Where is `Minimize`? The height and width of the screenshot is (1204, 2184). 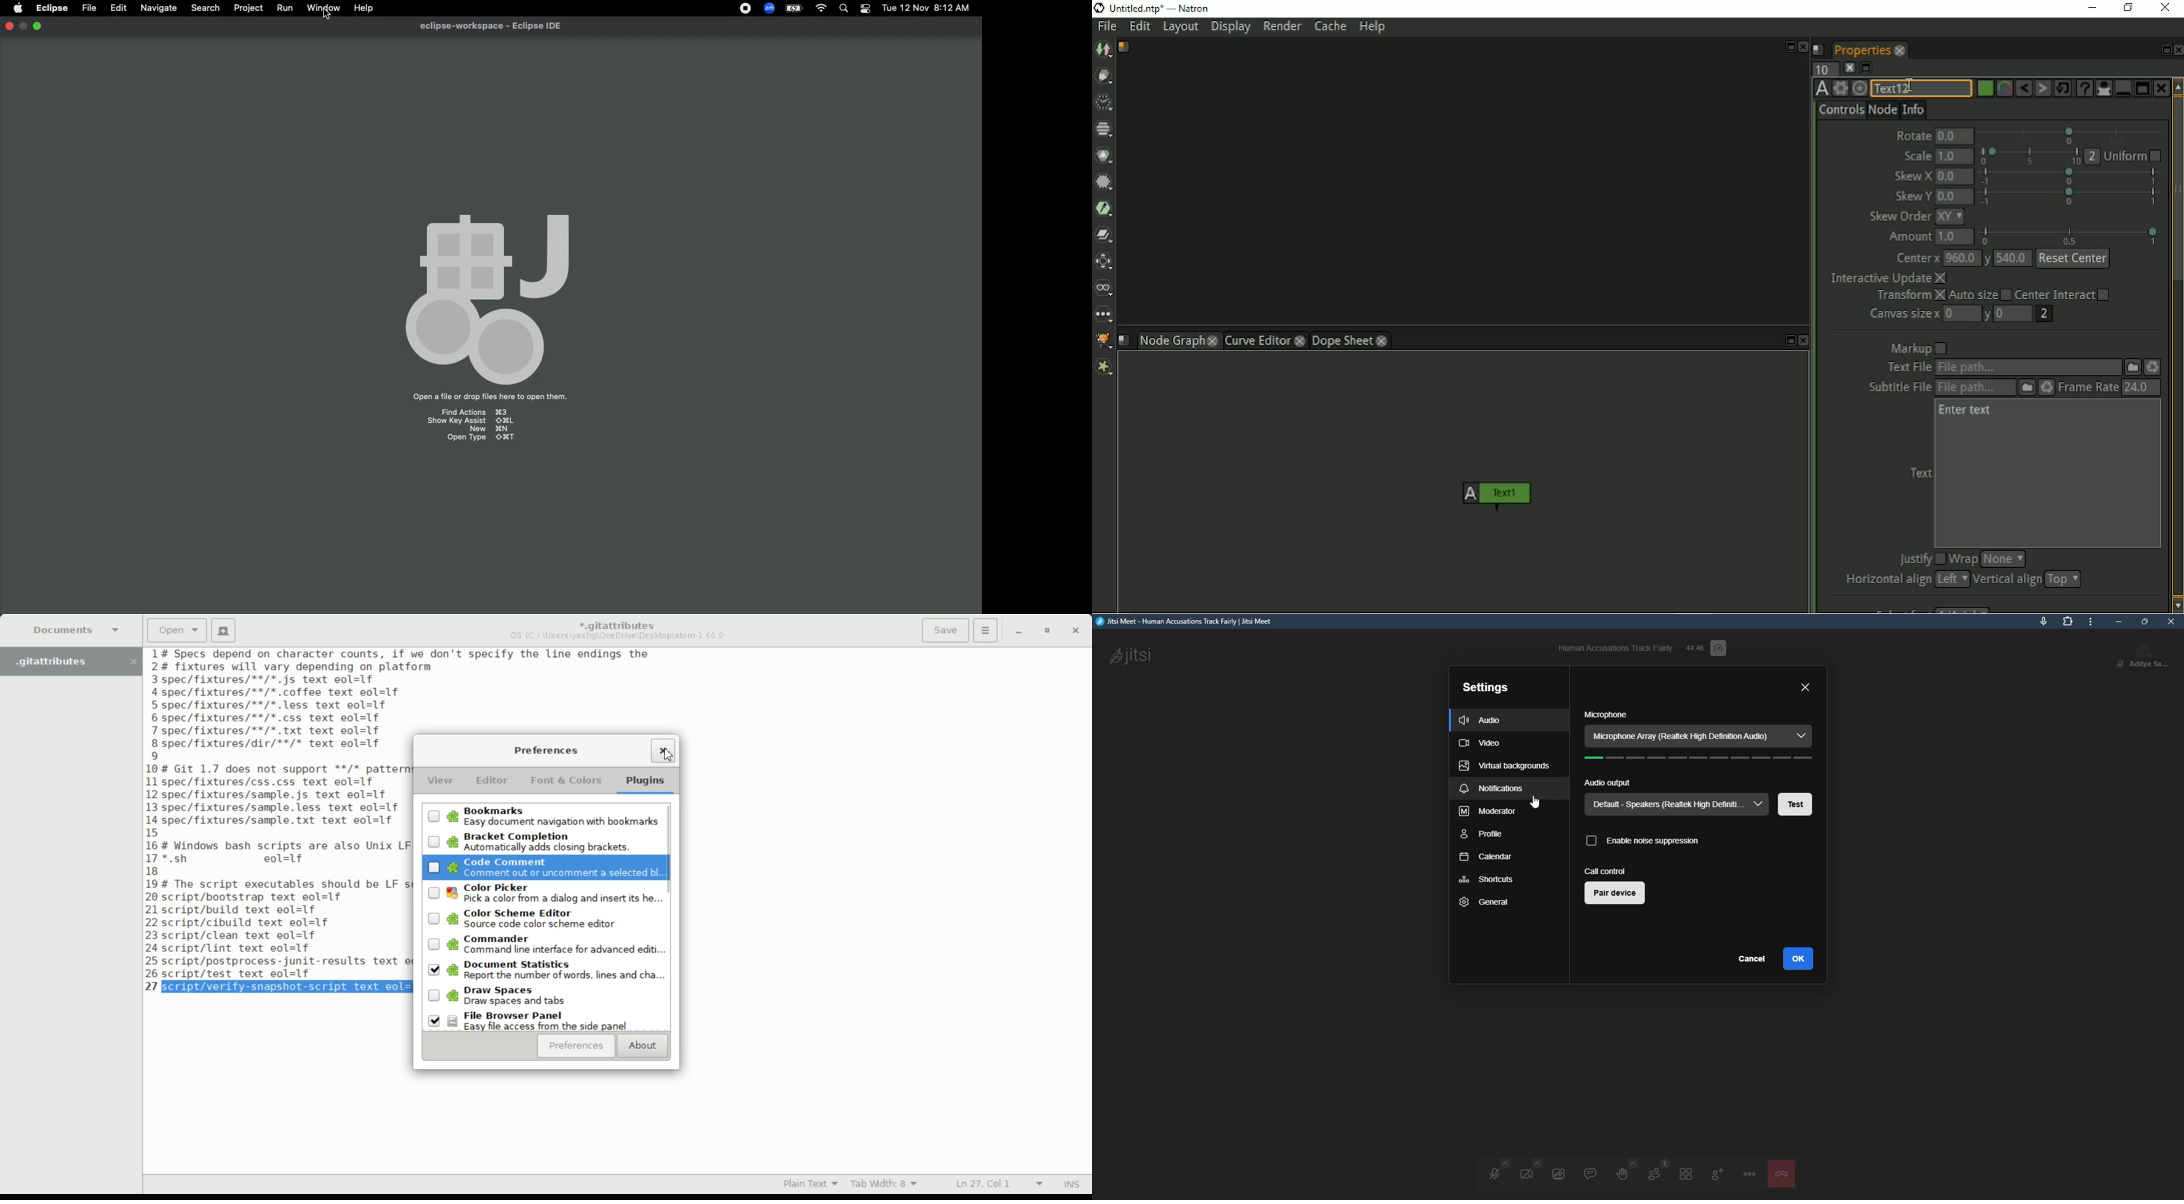 Minimize is located at coordinates (23, 27).